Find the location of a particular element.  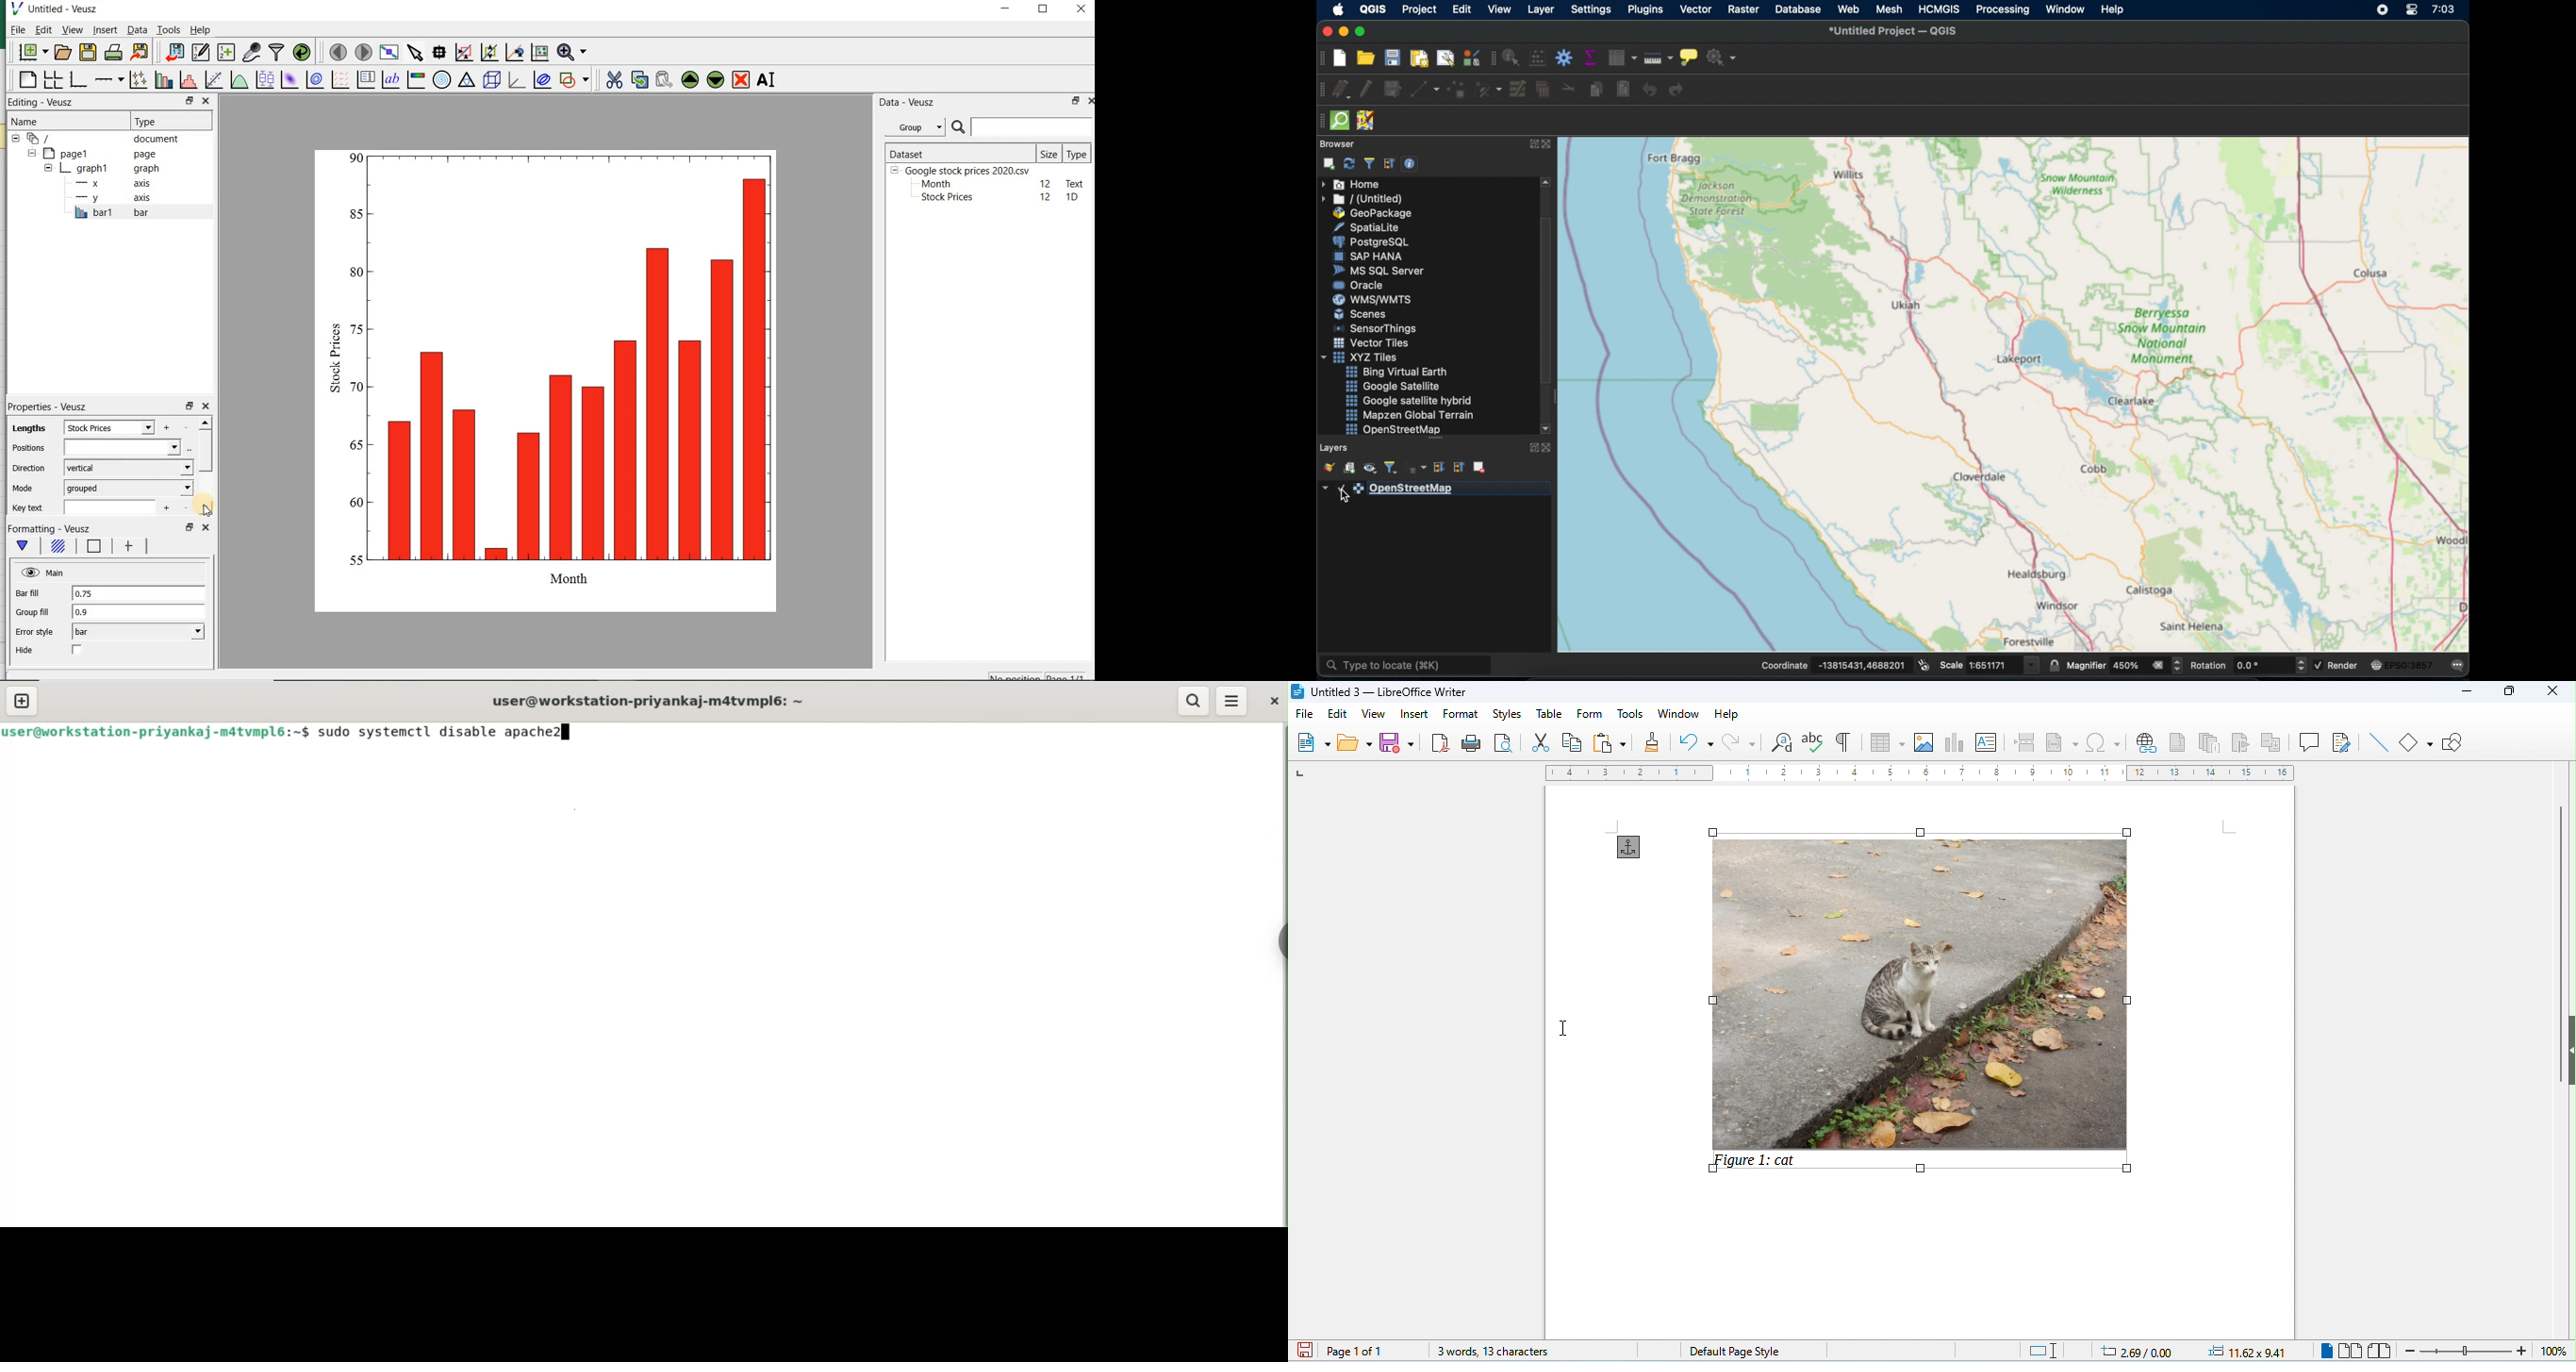

error bar line is located at coordinates (131, 546).